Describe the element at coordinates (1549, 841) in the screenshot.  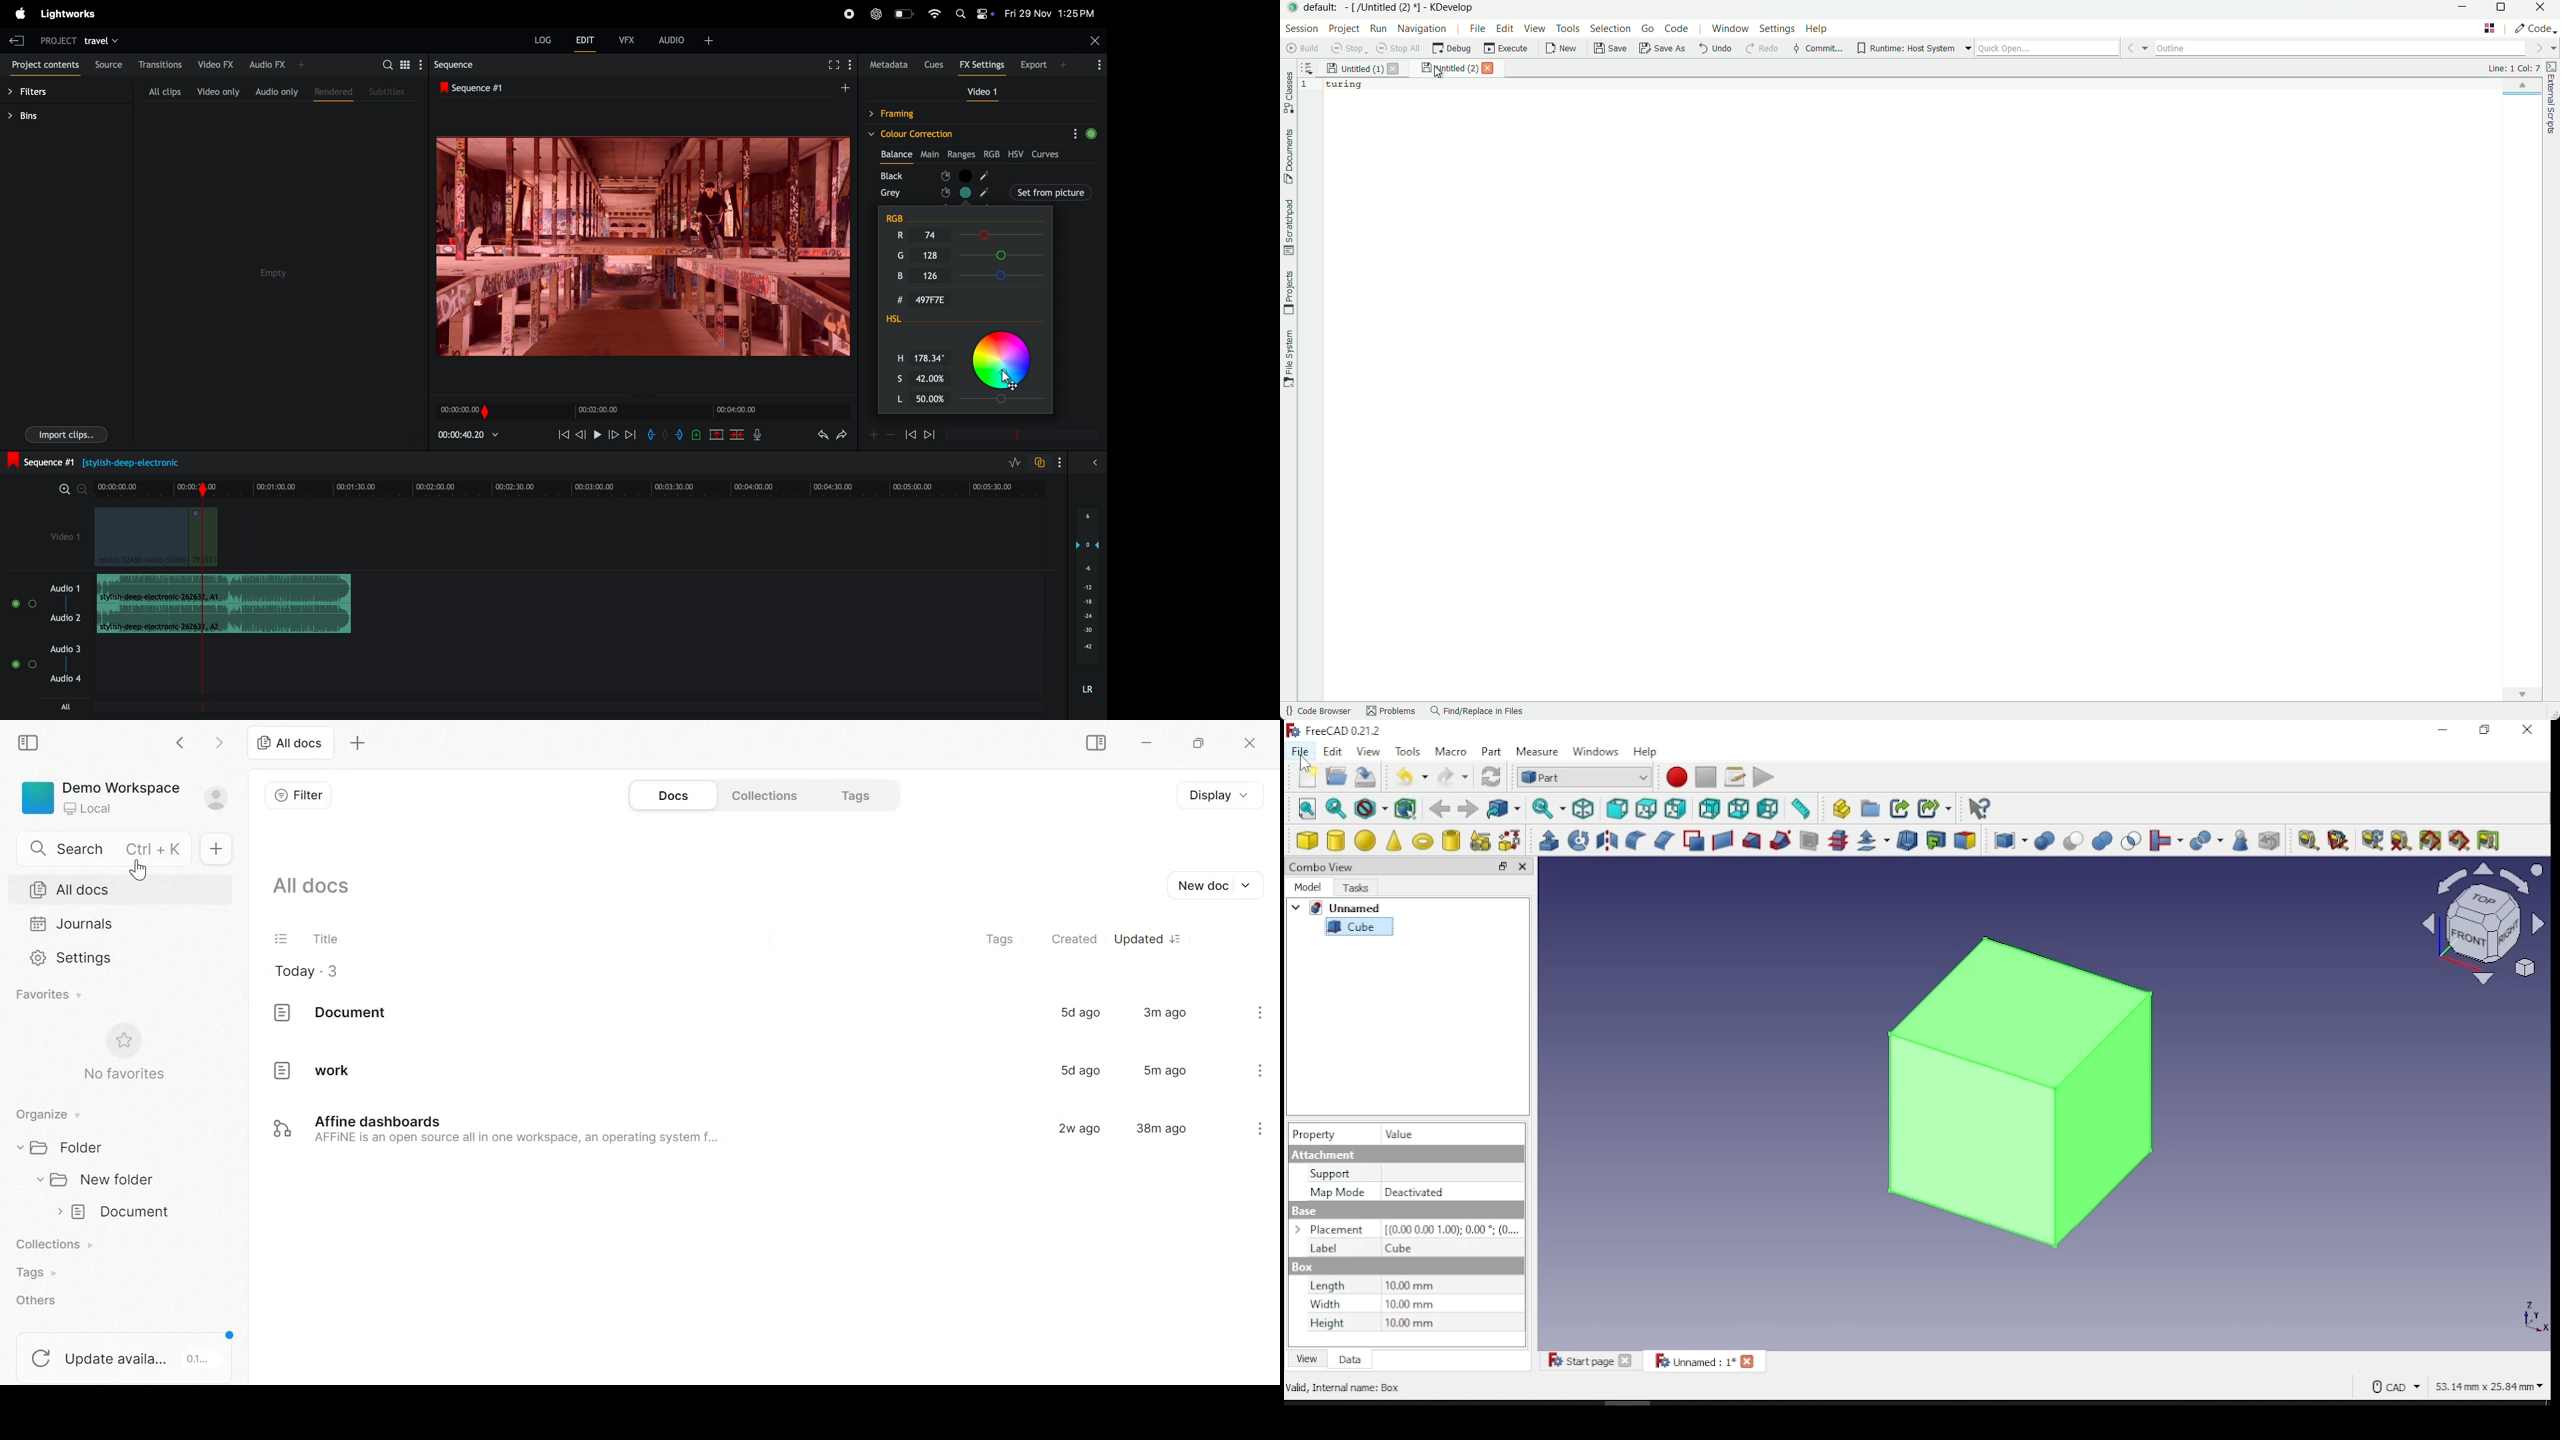
I see `extrude` at that location.